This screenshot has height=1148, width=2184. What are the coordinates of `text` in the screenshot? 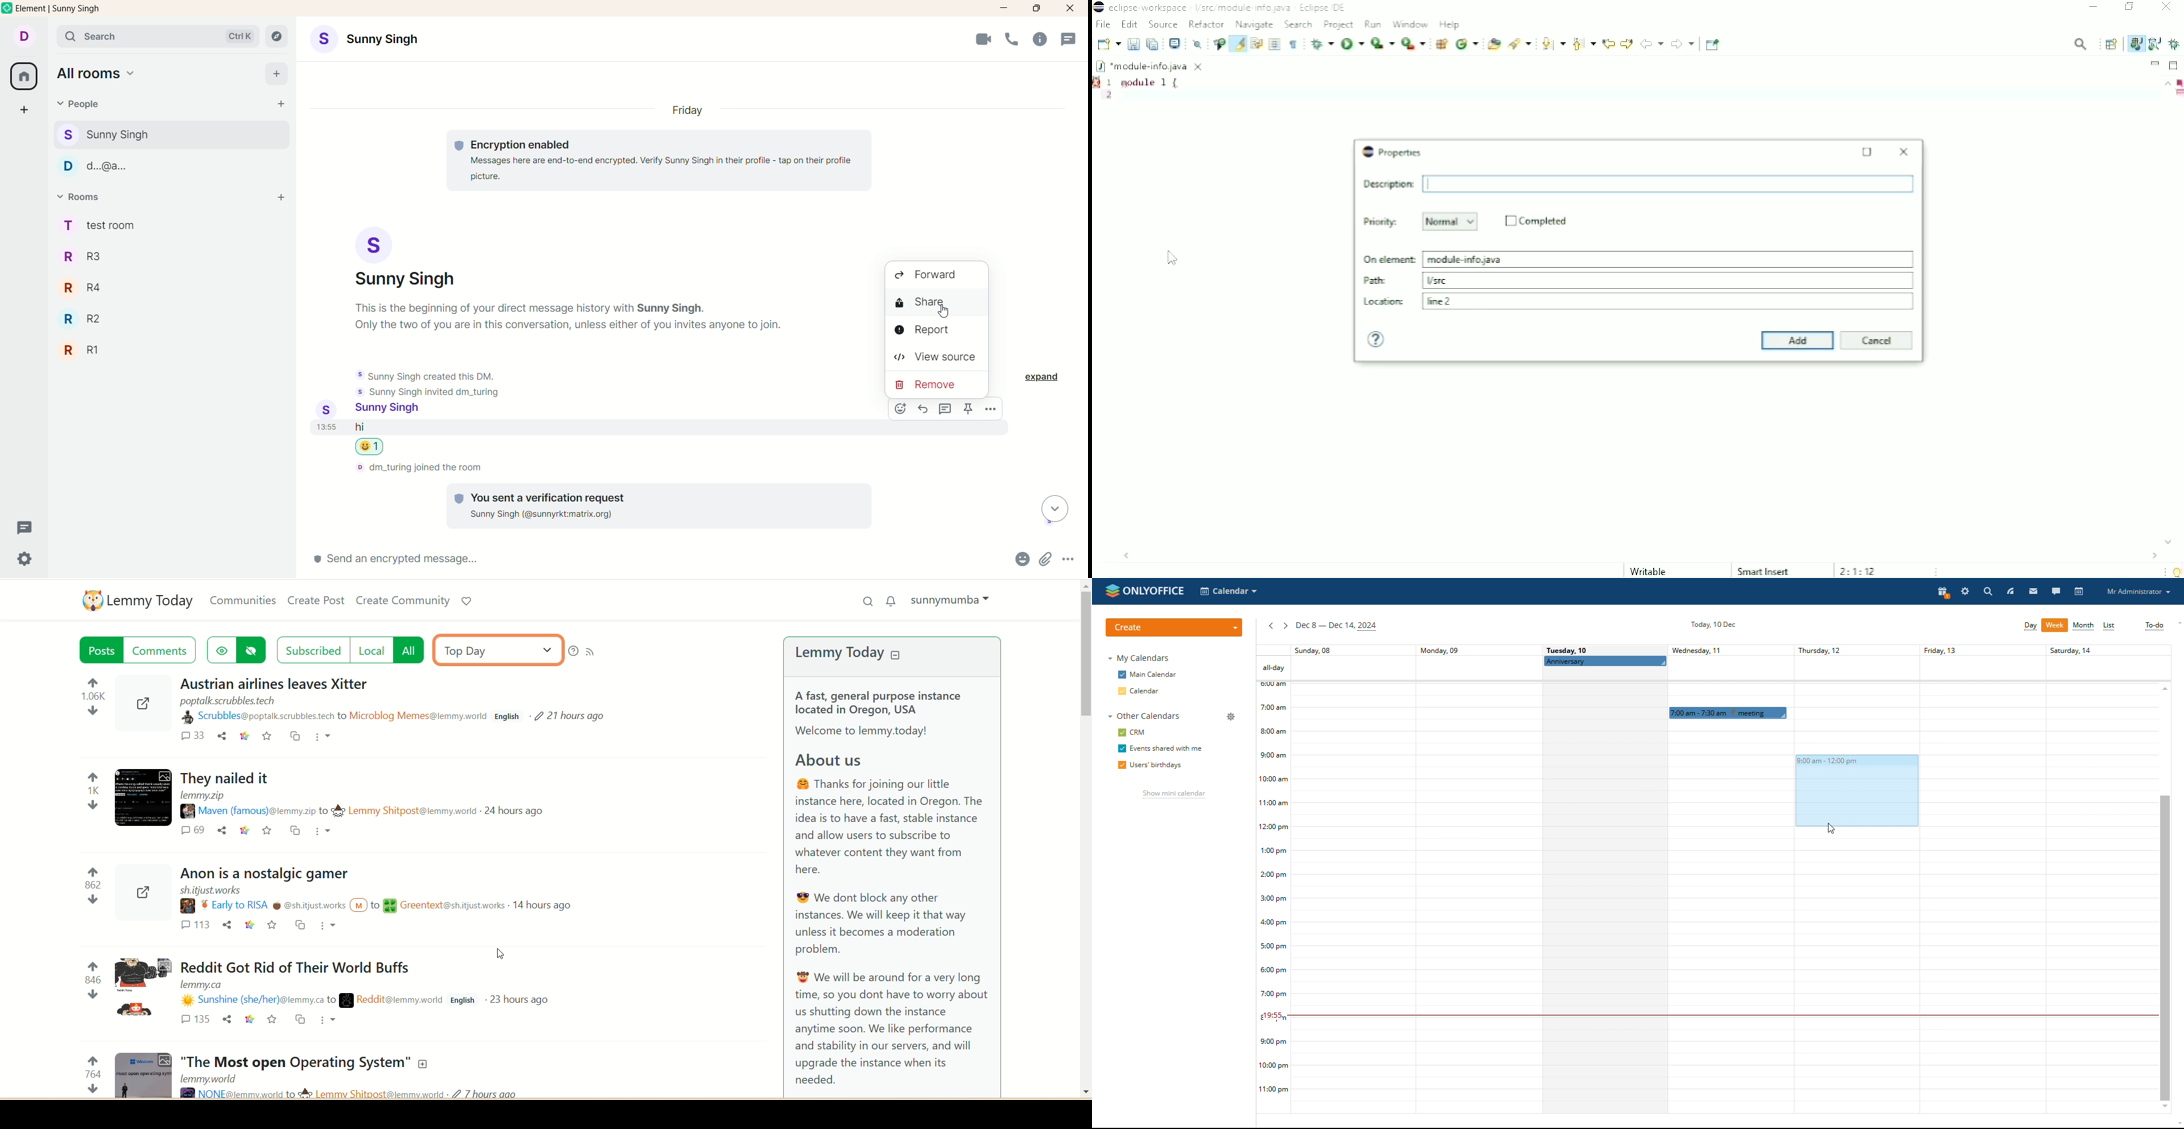 It's located at (577, 316).